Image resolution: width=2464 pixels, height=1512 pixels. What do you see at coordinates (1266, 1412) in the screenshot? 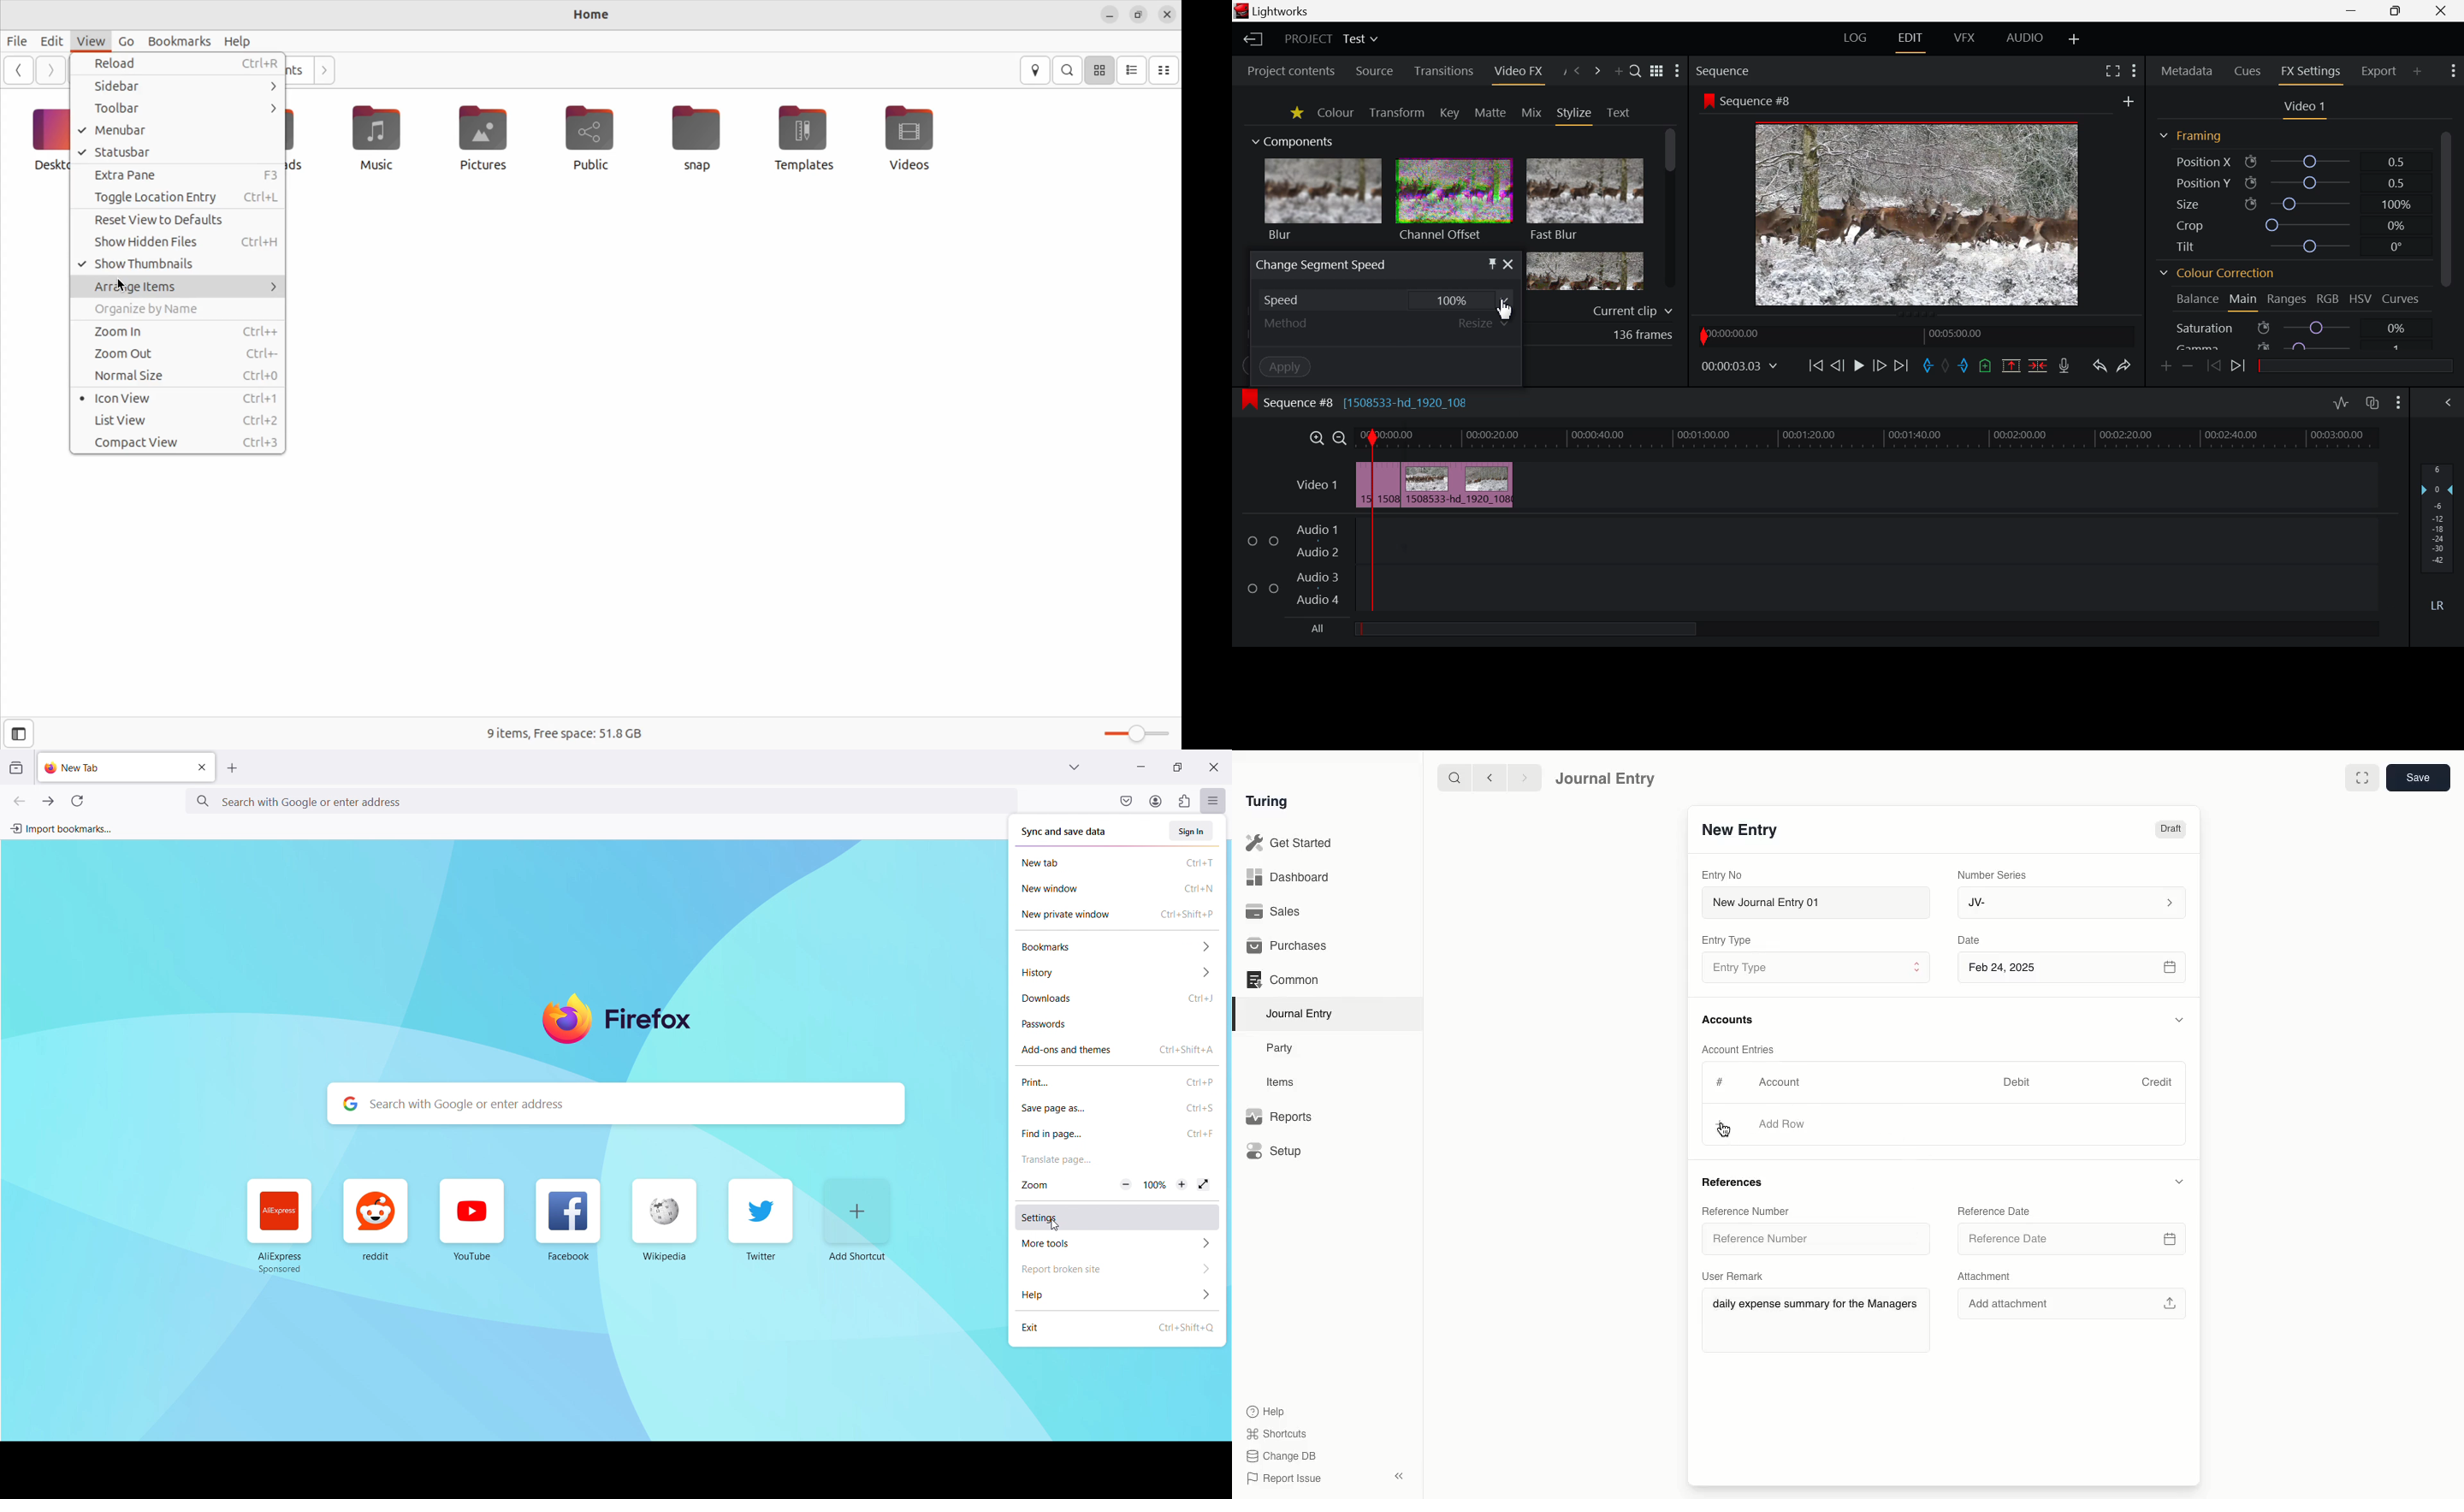
I see `Help` at bounding box center [1266, 1412].